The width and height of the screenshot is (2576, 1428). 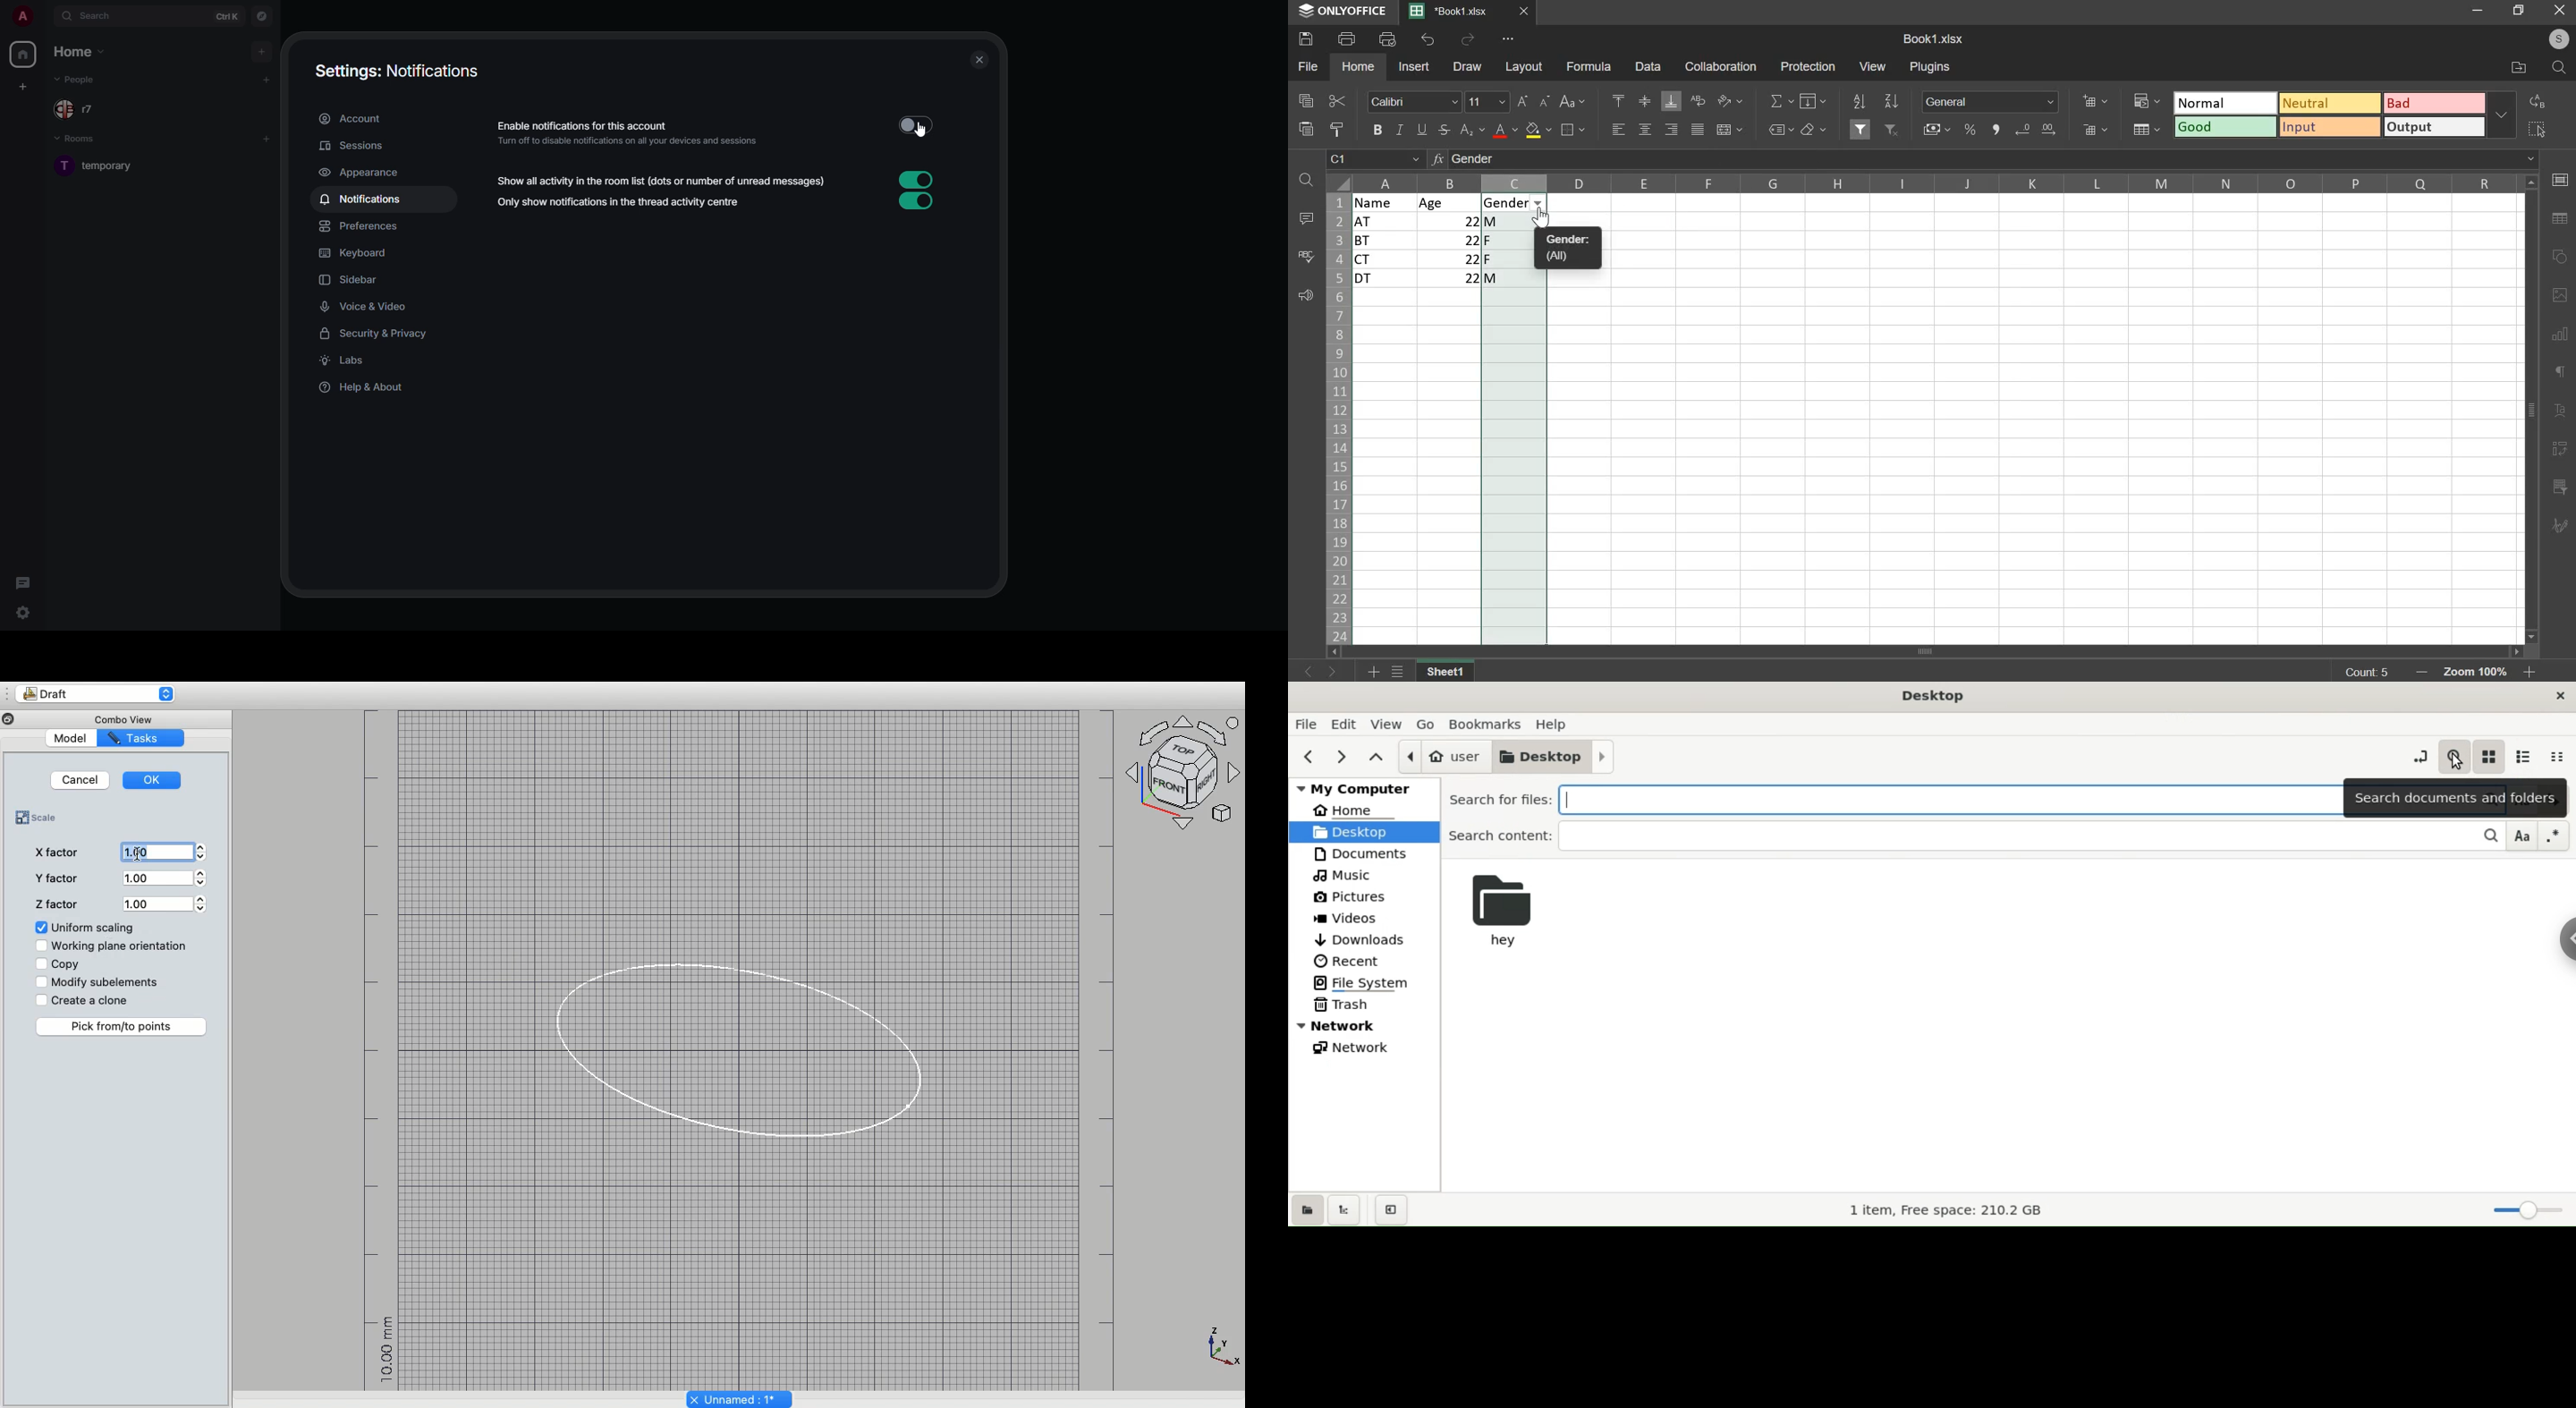 I want to click on Z factor, so click(x=59, y=904).